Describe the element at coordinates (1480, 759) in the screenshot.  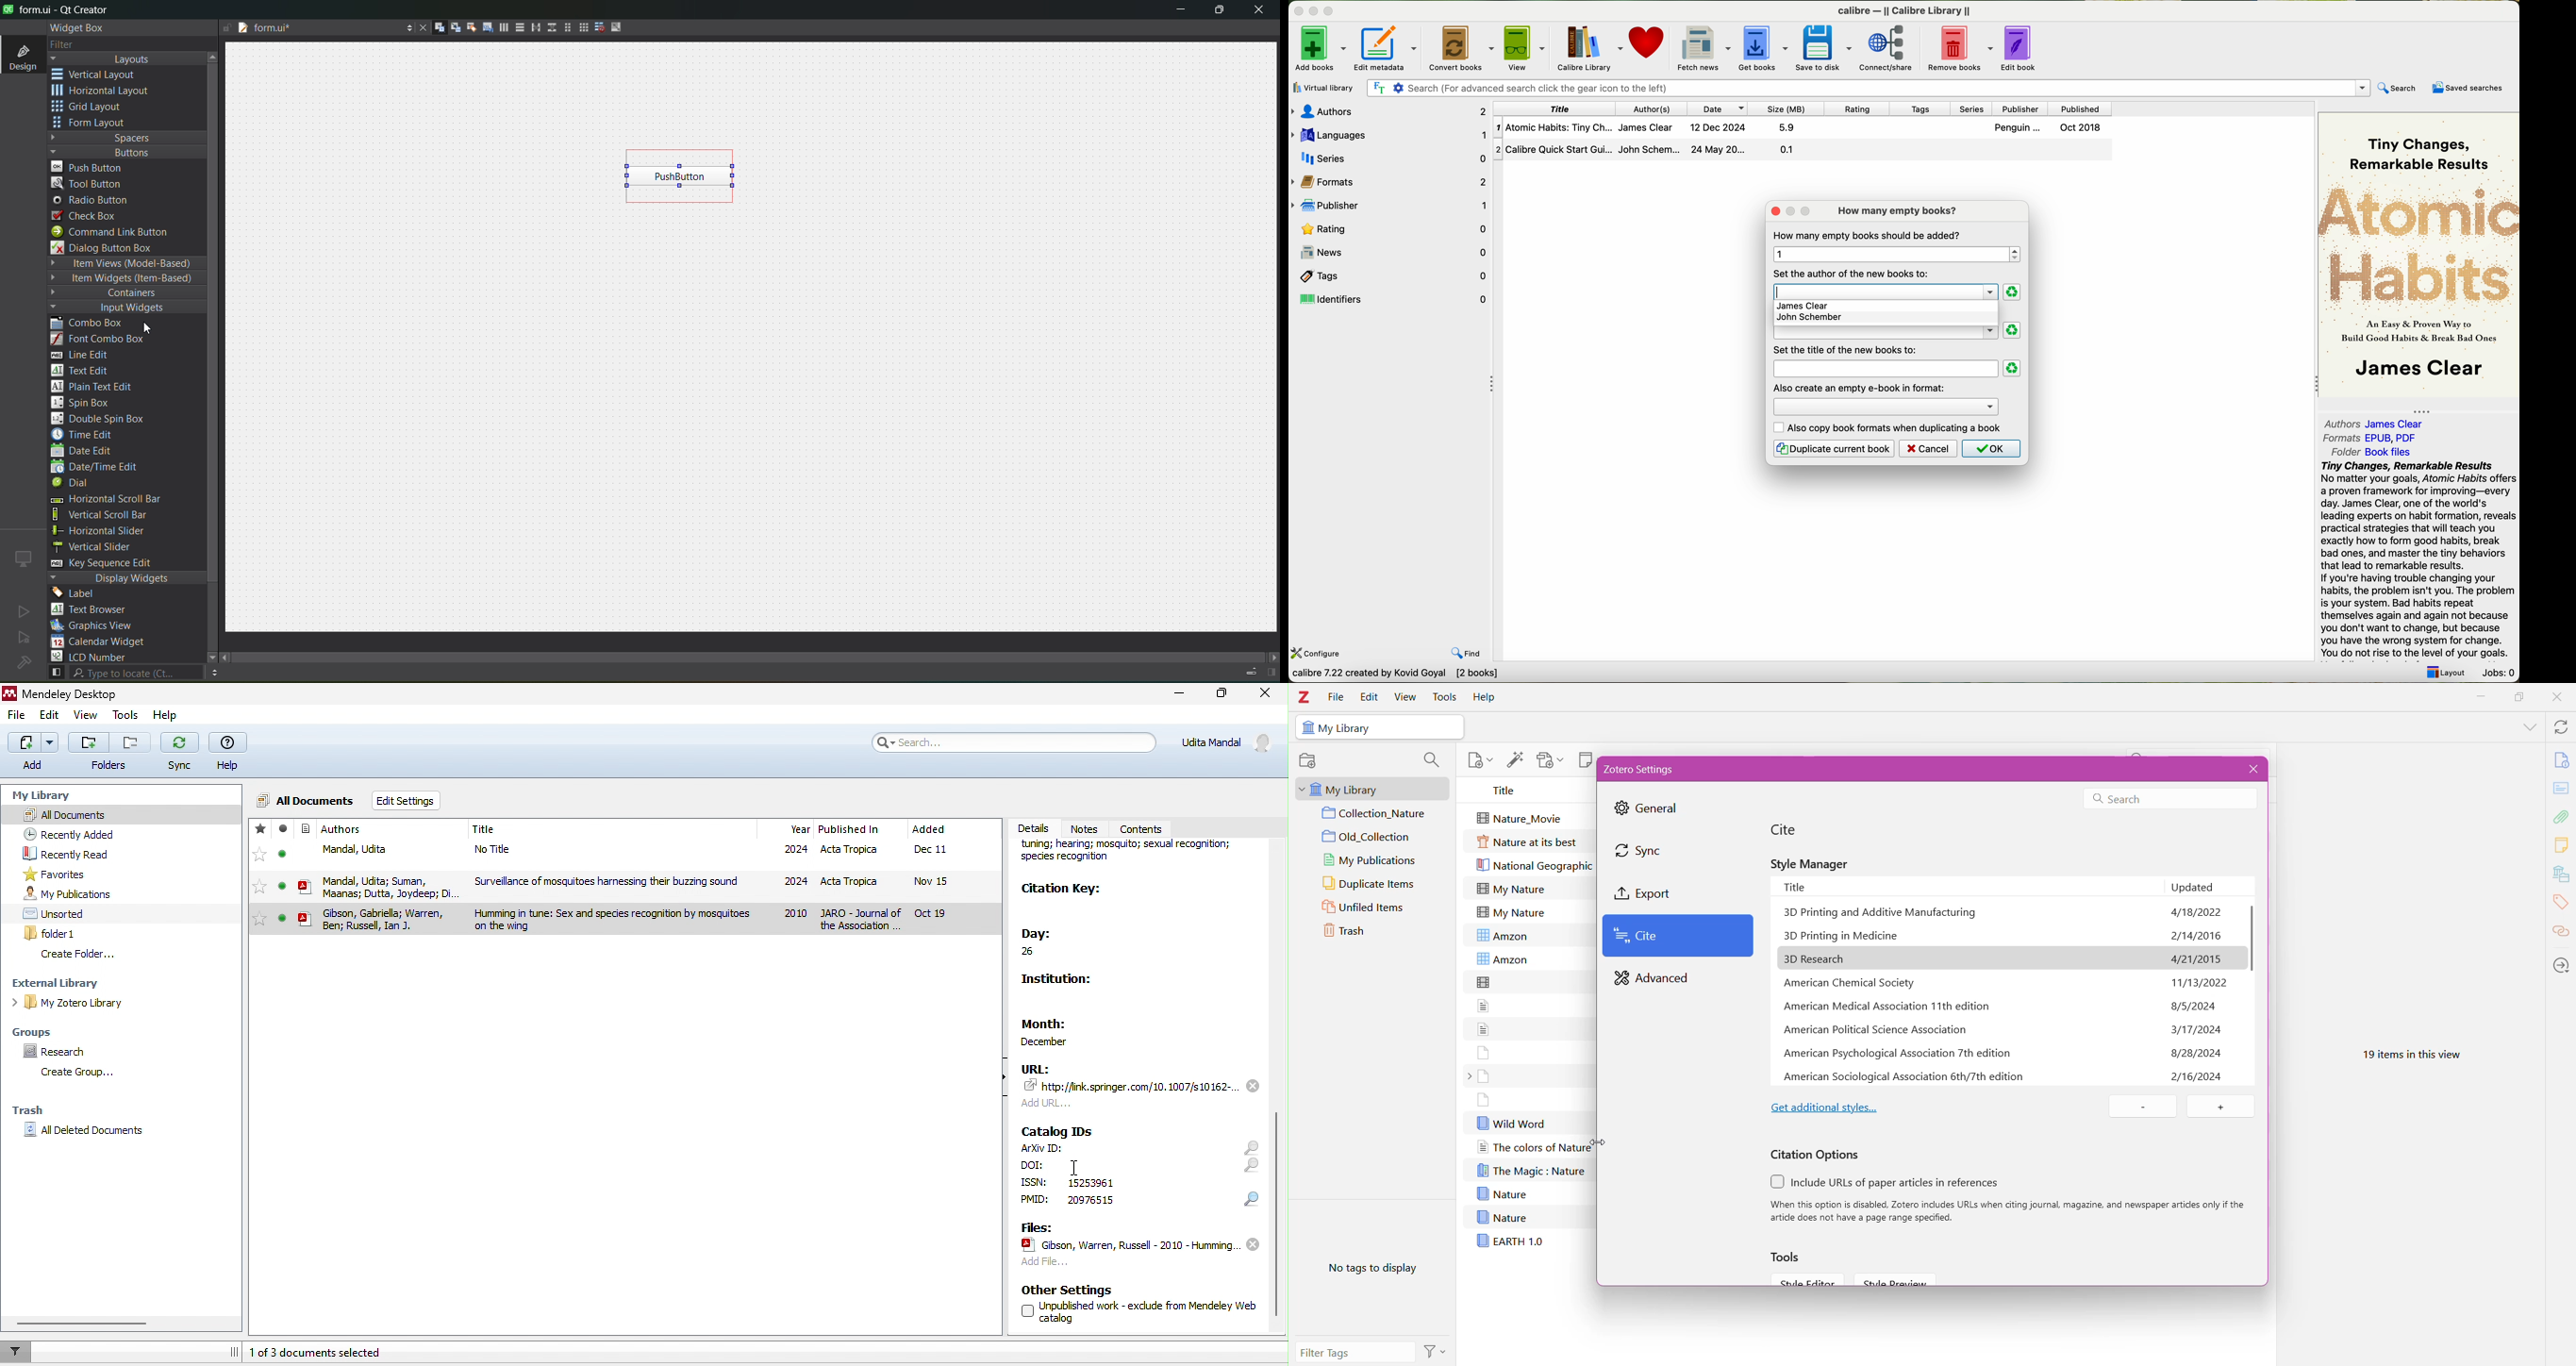
I see `New Item` at that location.